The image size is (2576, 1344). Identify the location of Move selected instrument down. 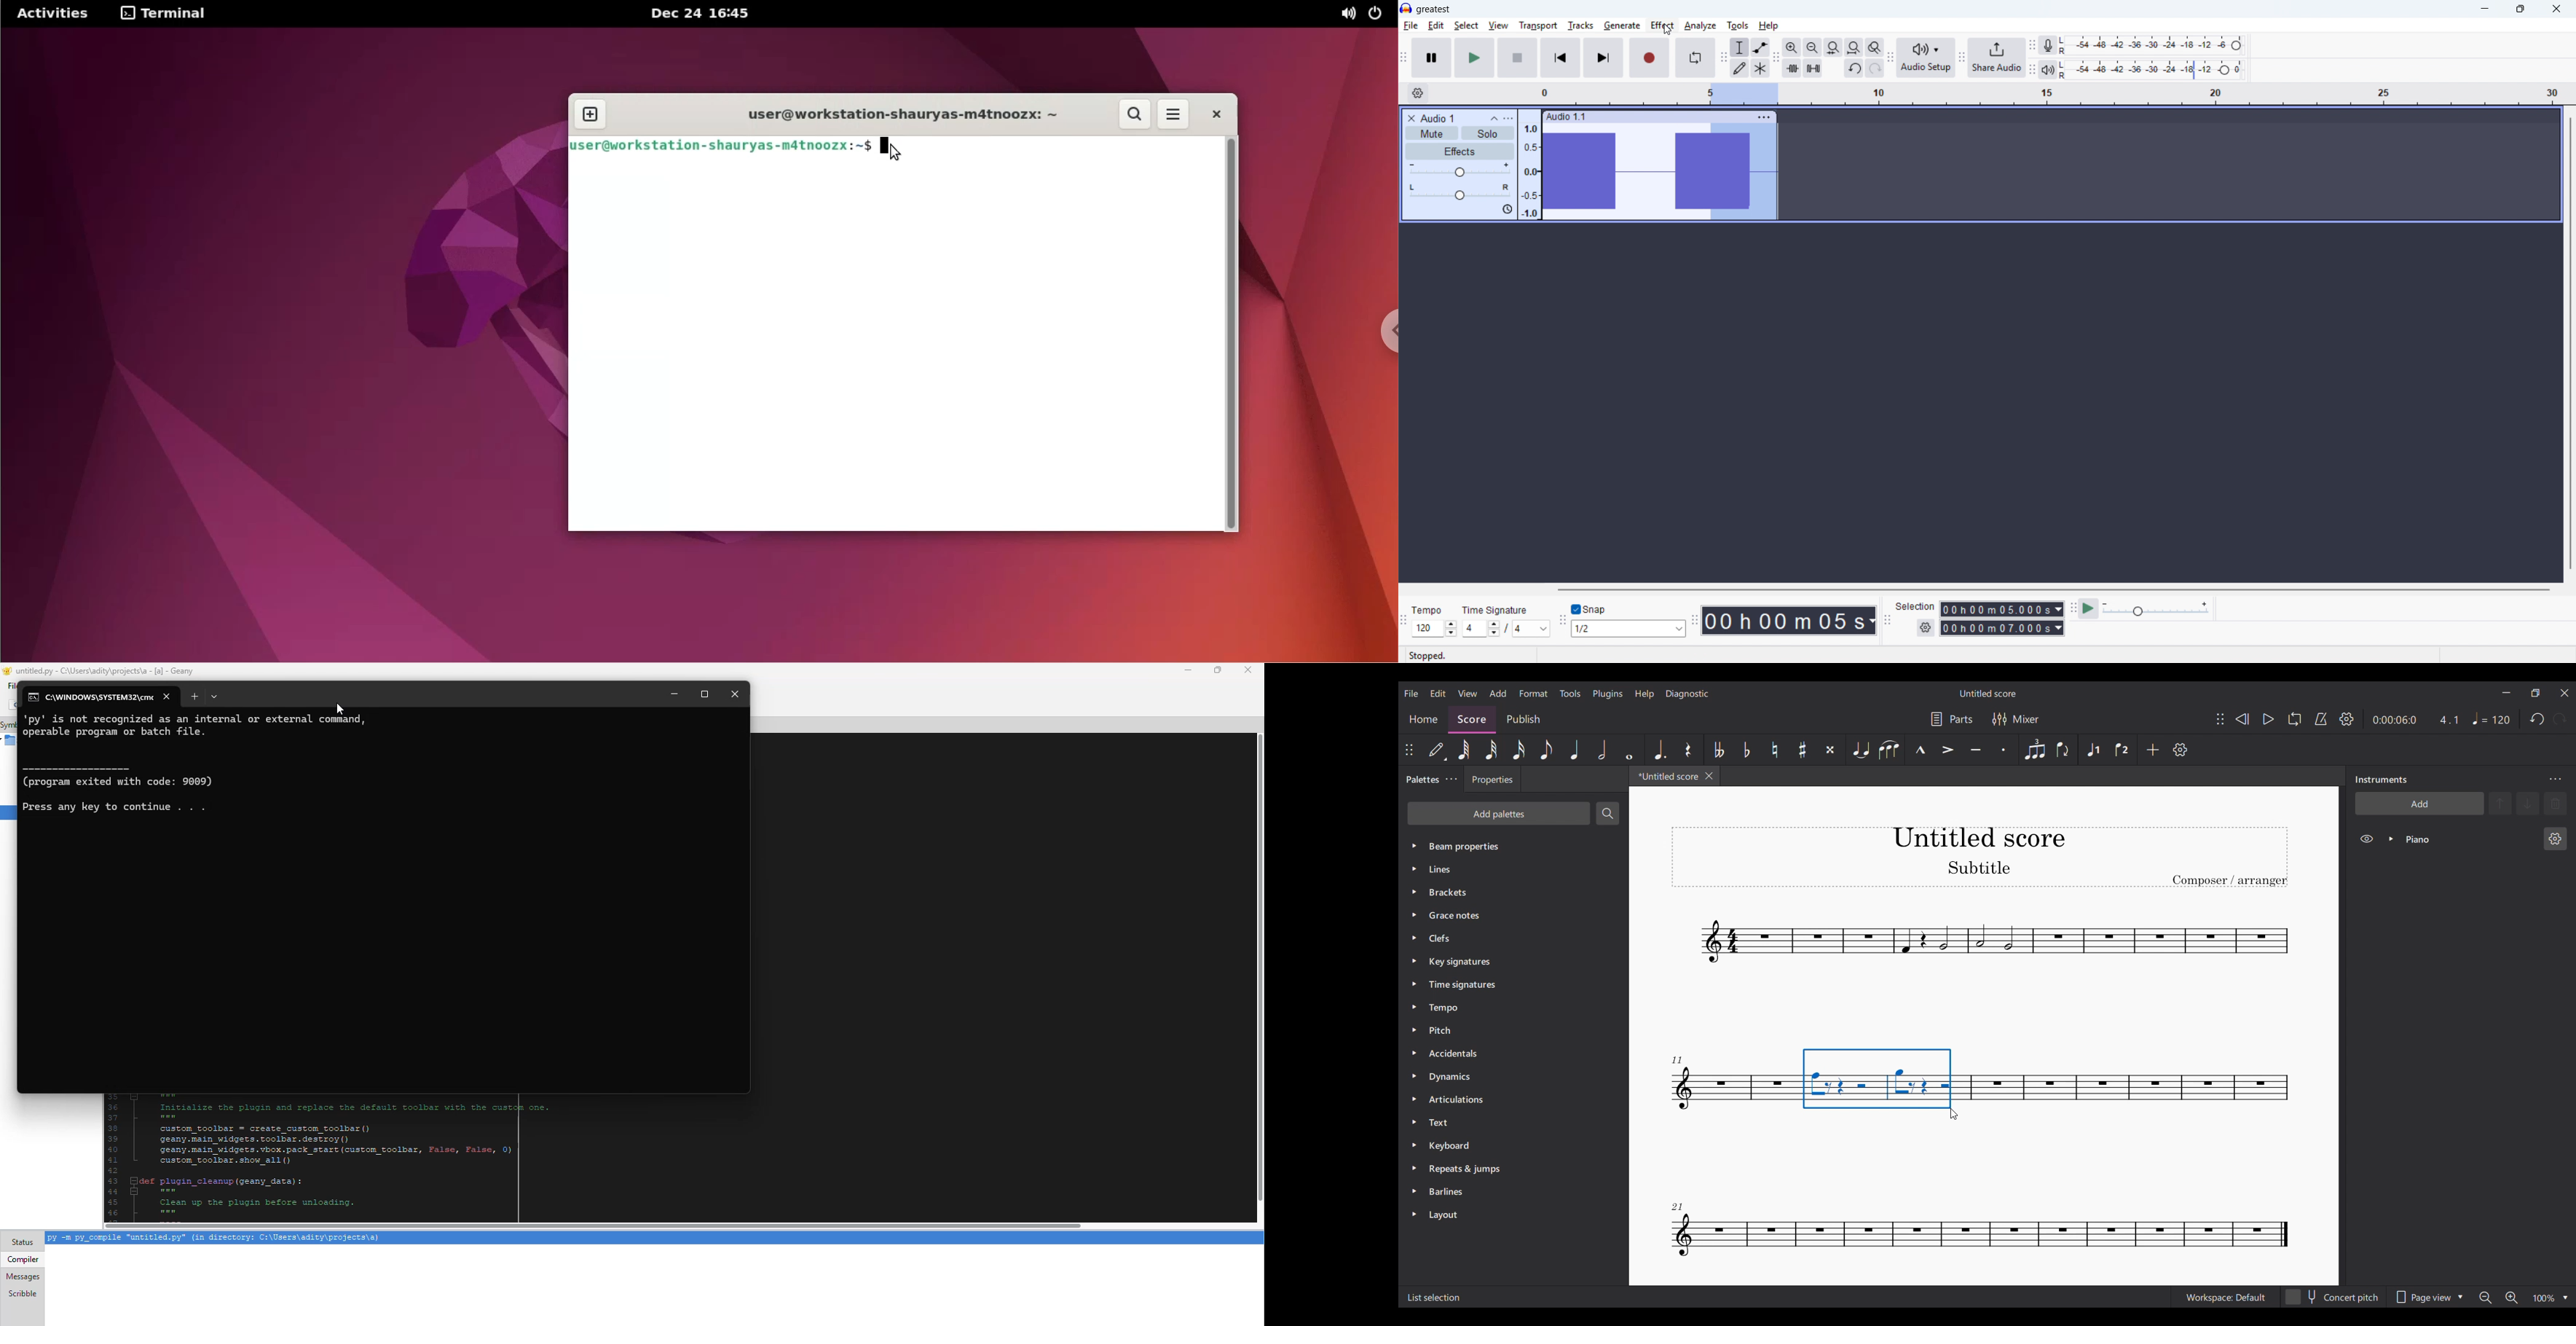
(2528, 803).